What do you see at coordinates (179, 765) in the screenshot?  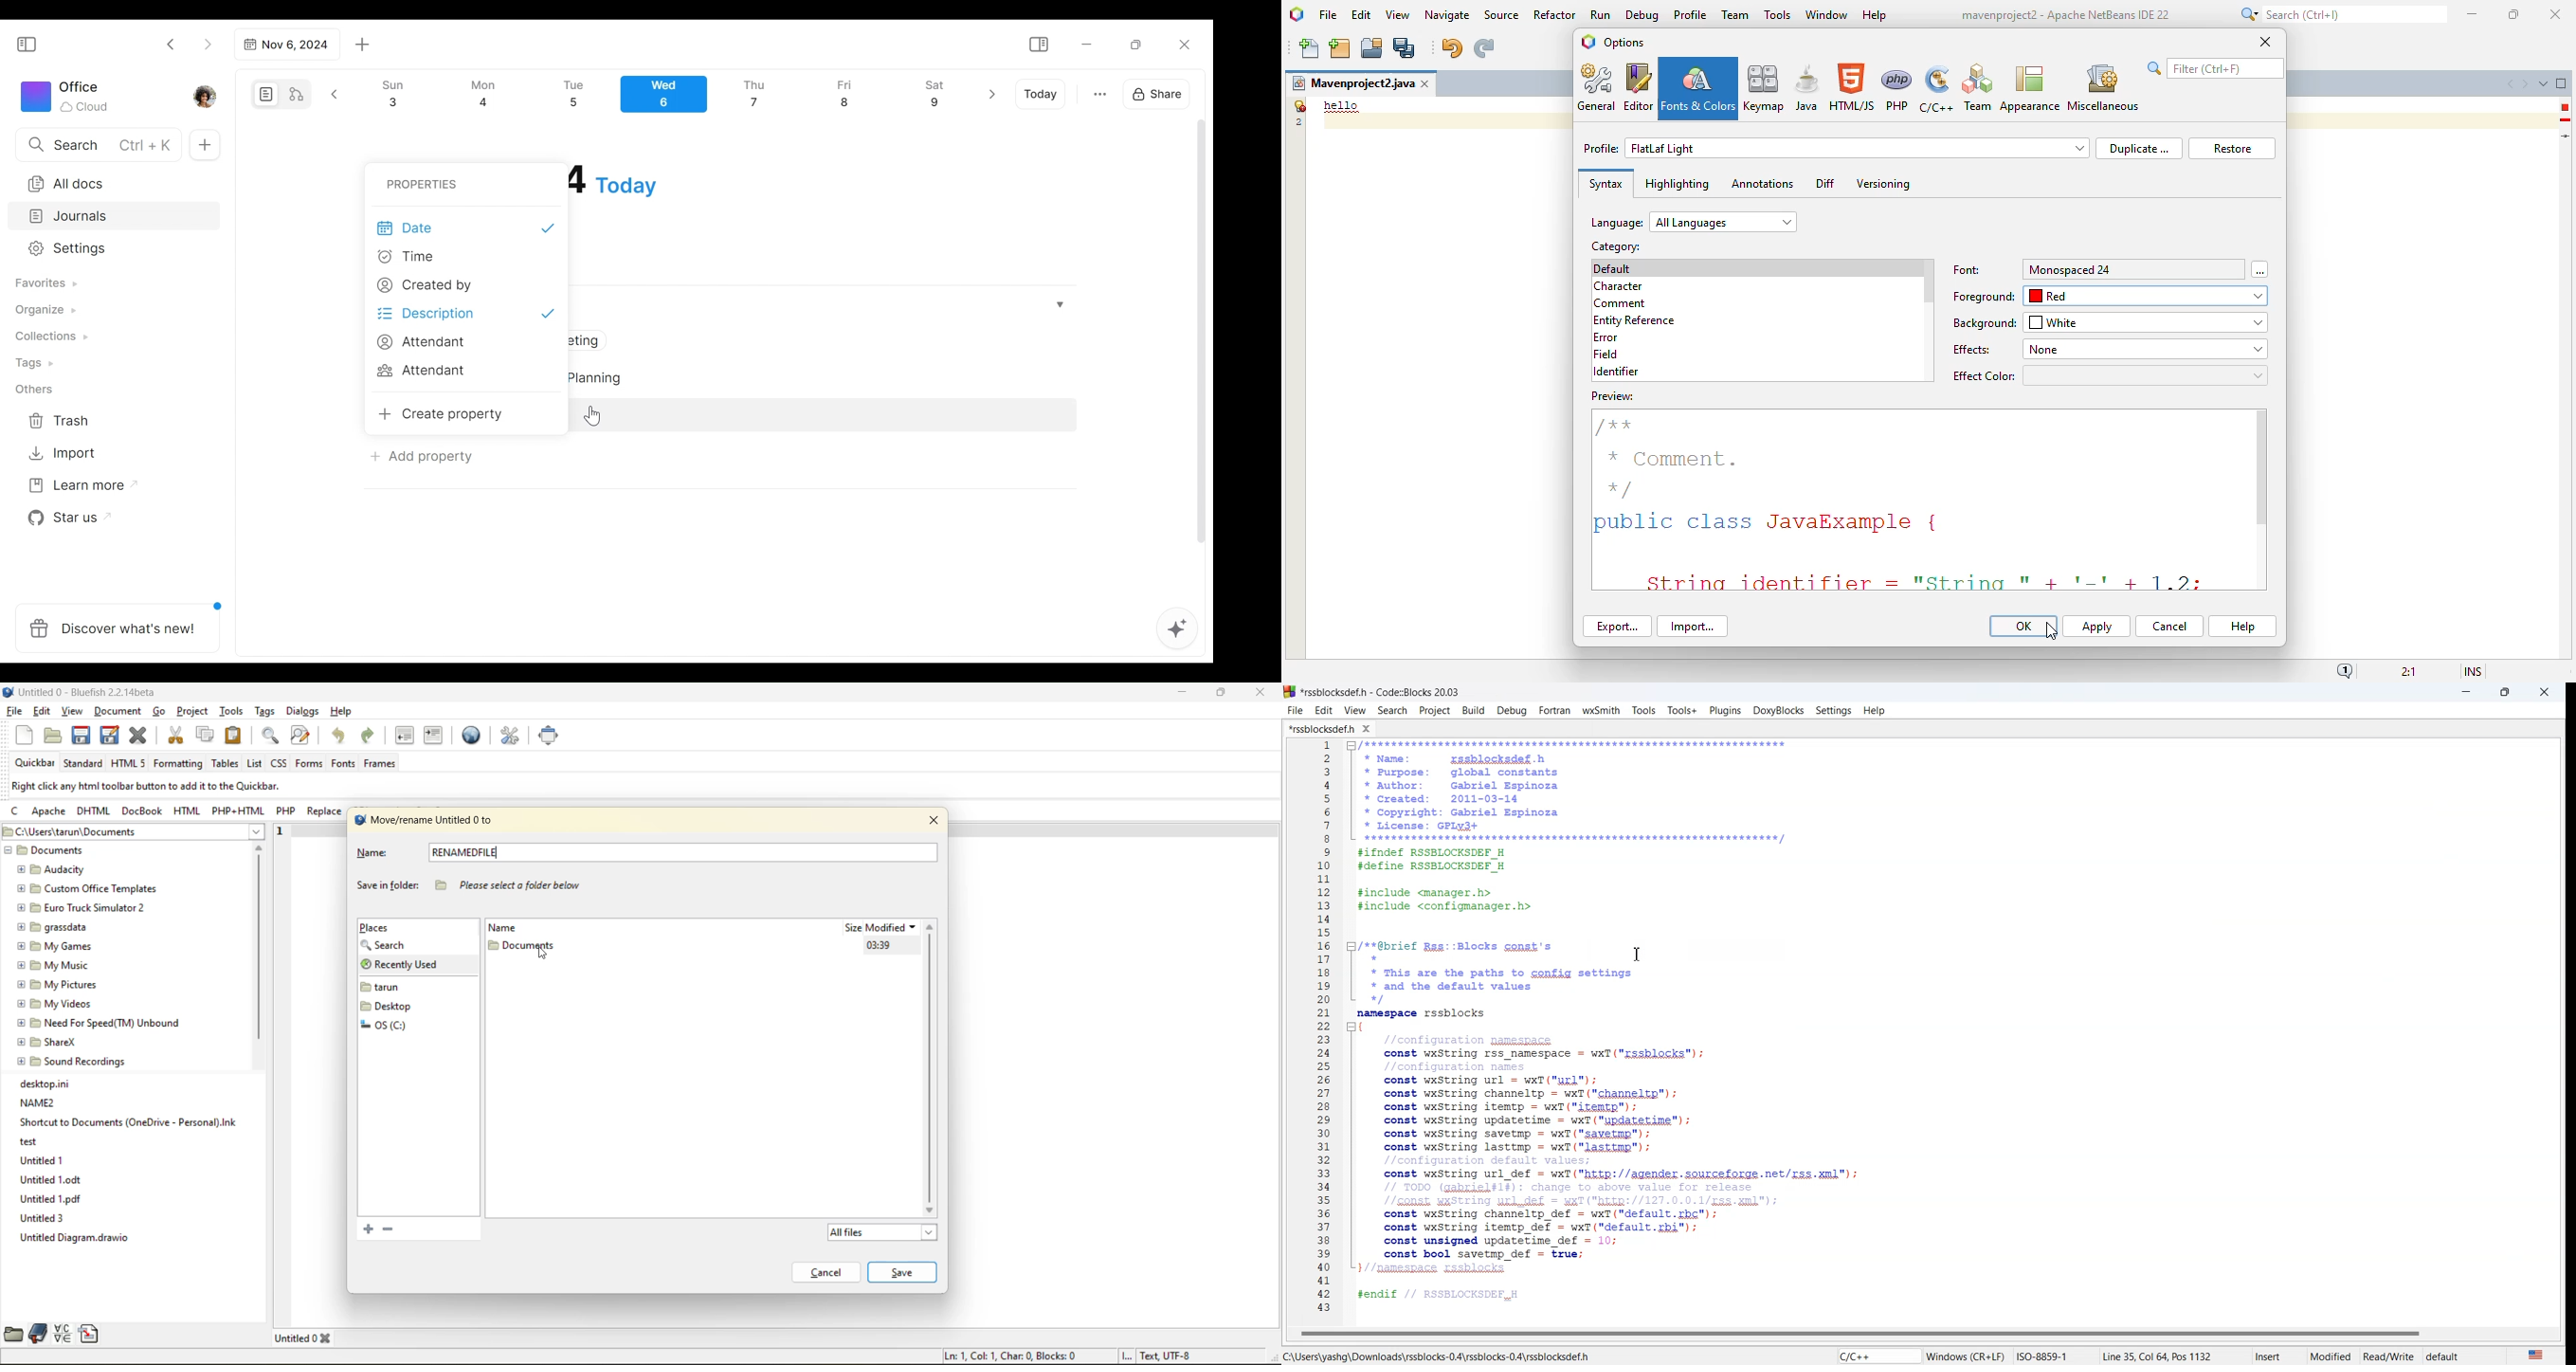 I see `formatting` at bounding box center [179, 765].